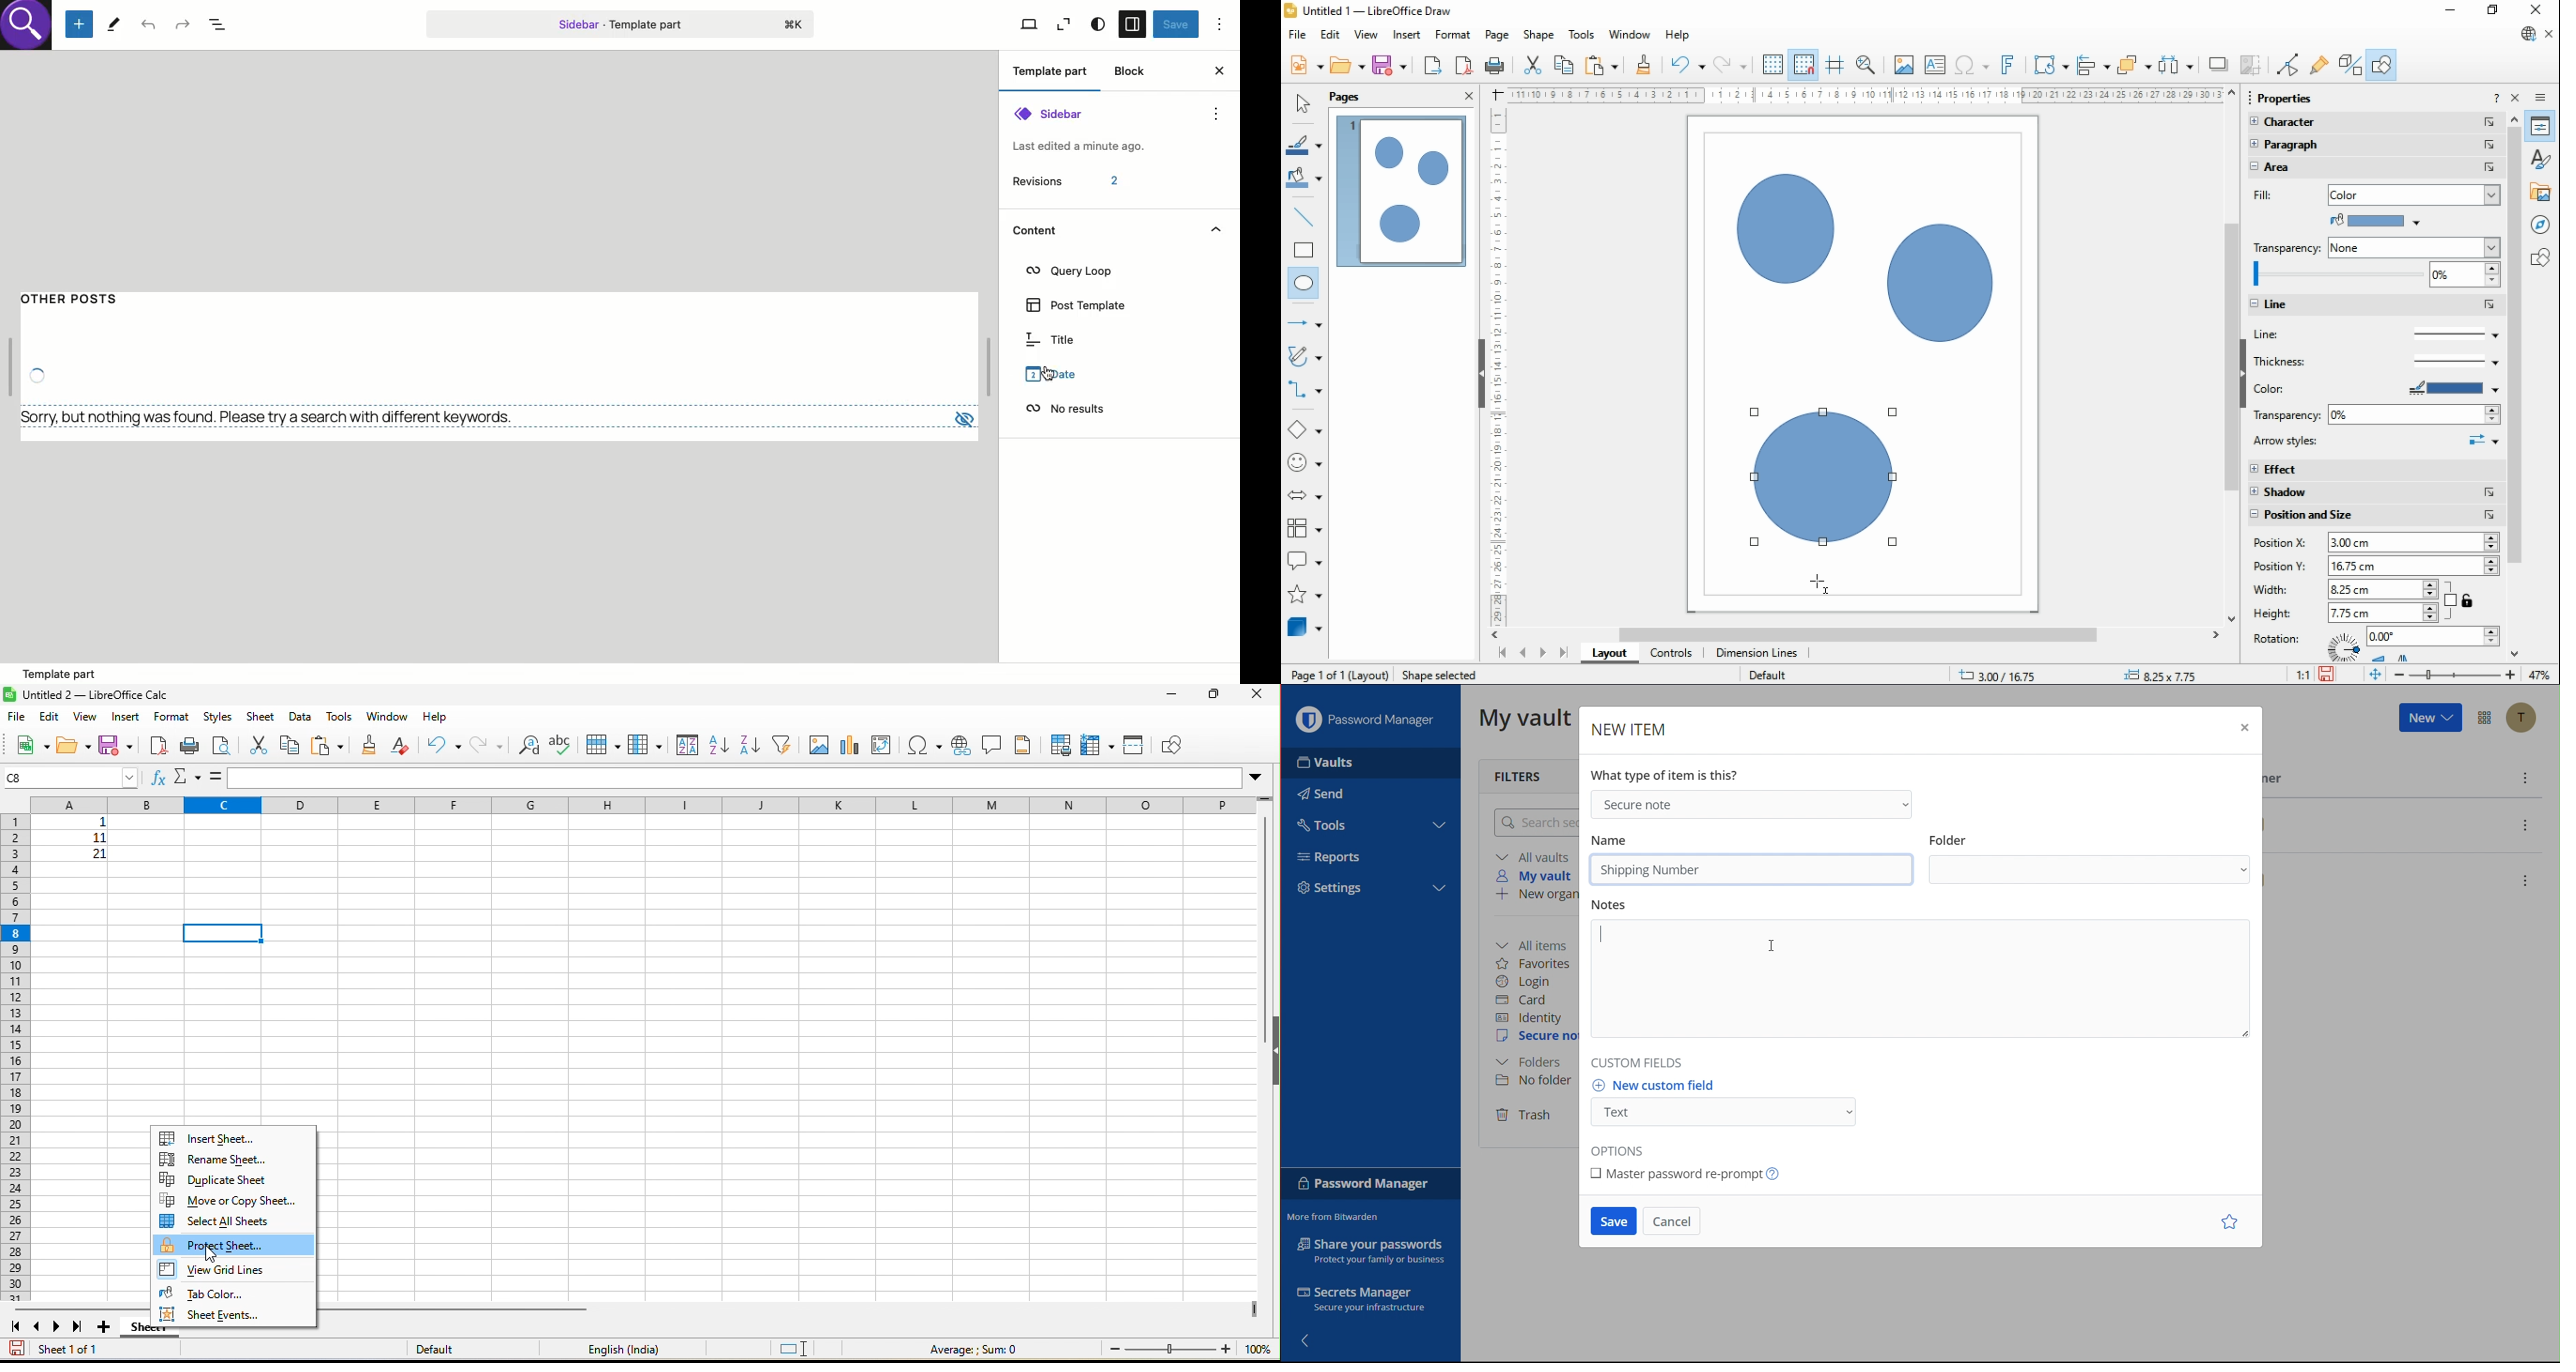 This screenshot has height=1372, width=2576. What do you see at coordinates (1538, 943) in the screenshot?
I see `All items` at bounding box center [1538, 943].